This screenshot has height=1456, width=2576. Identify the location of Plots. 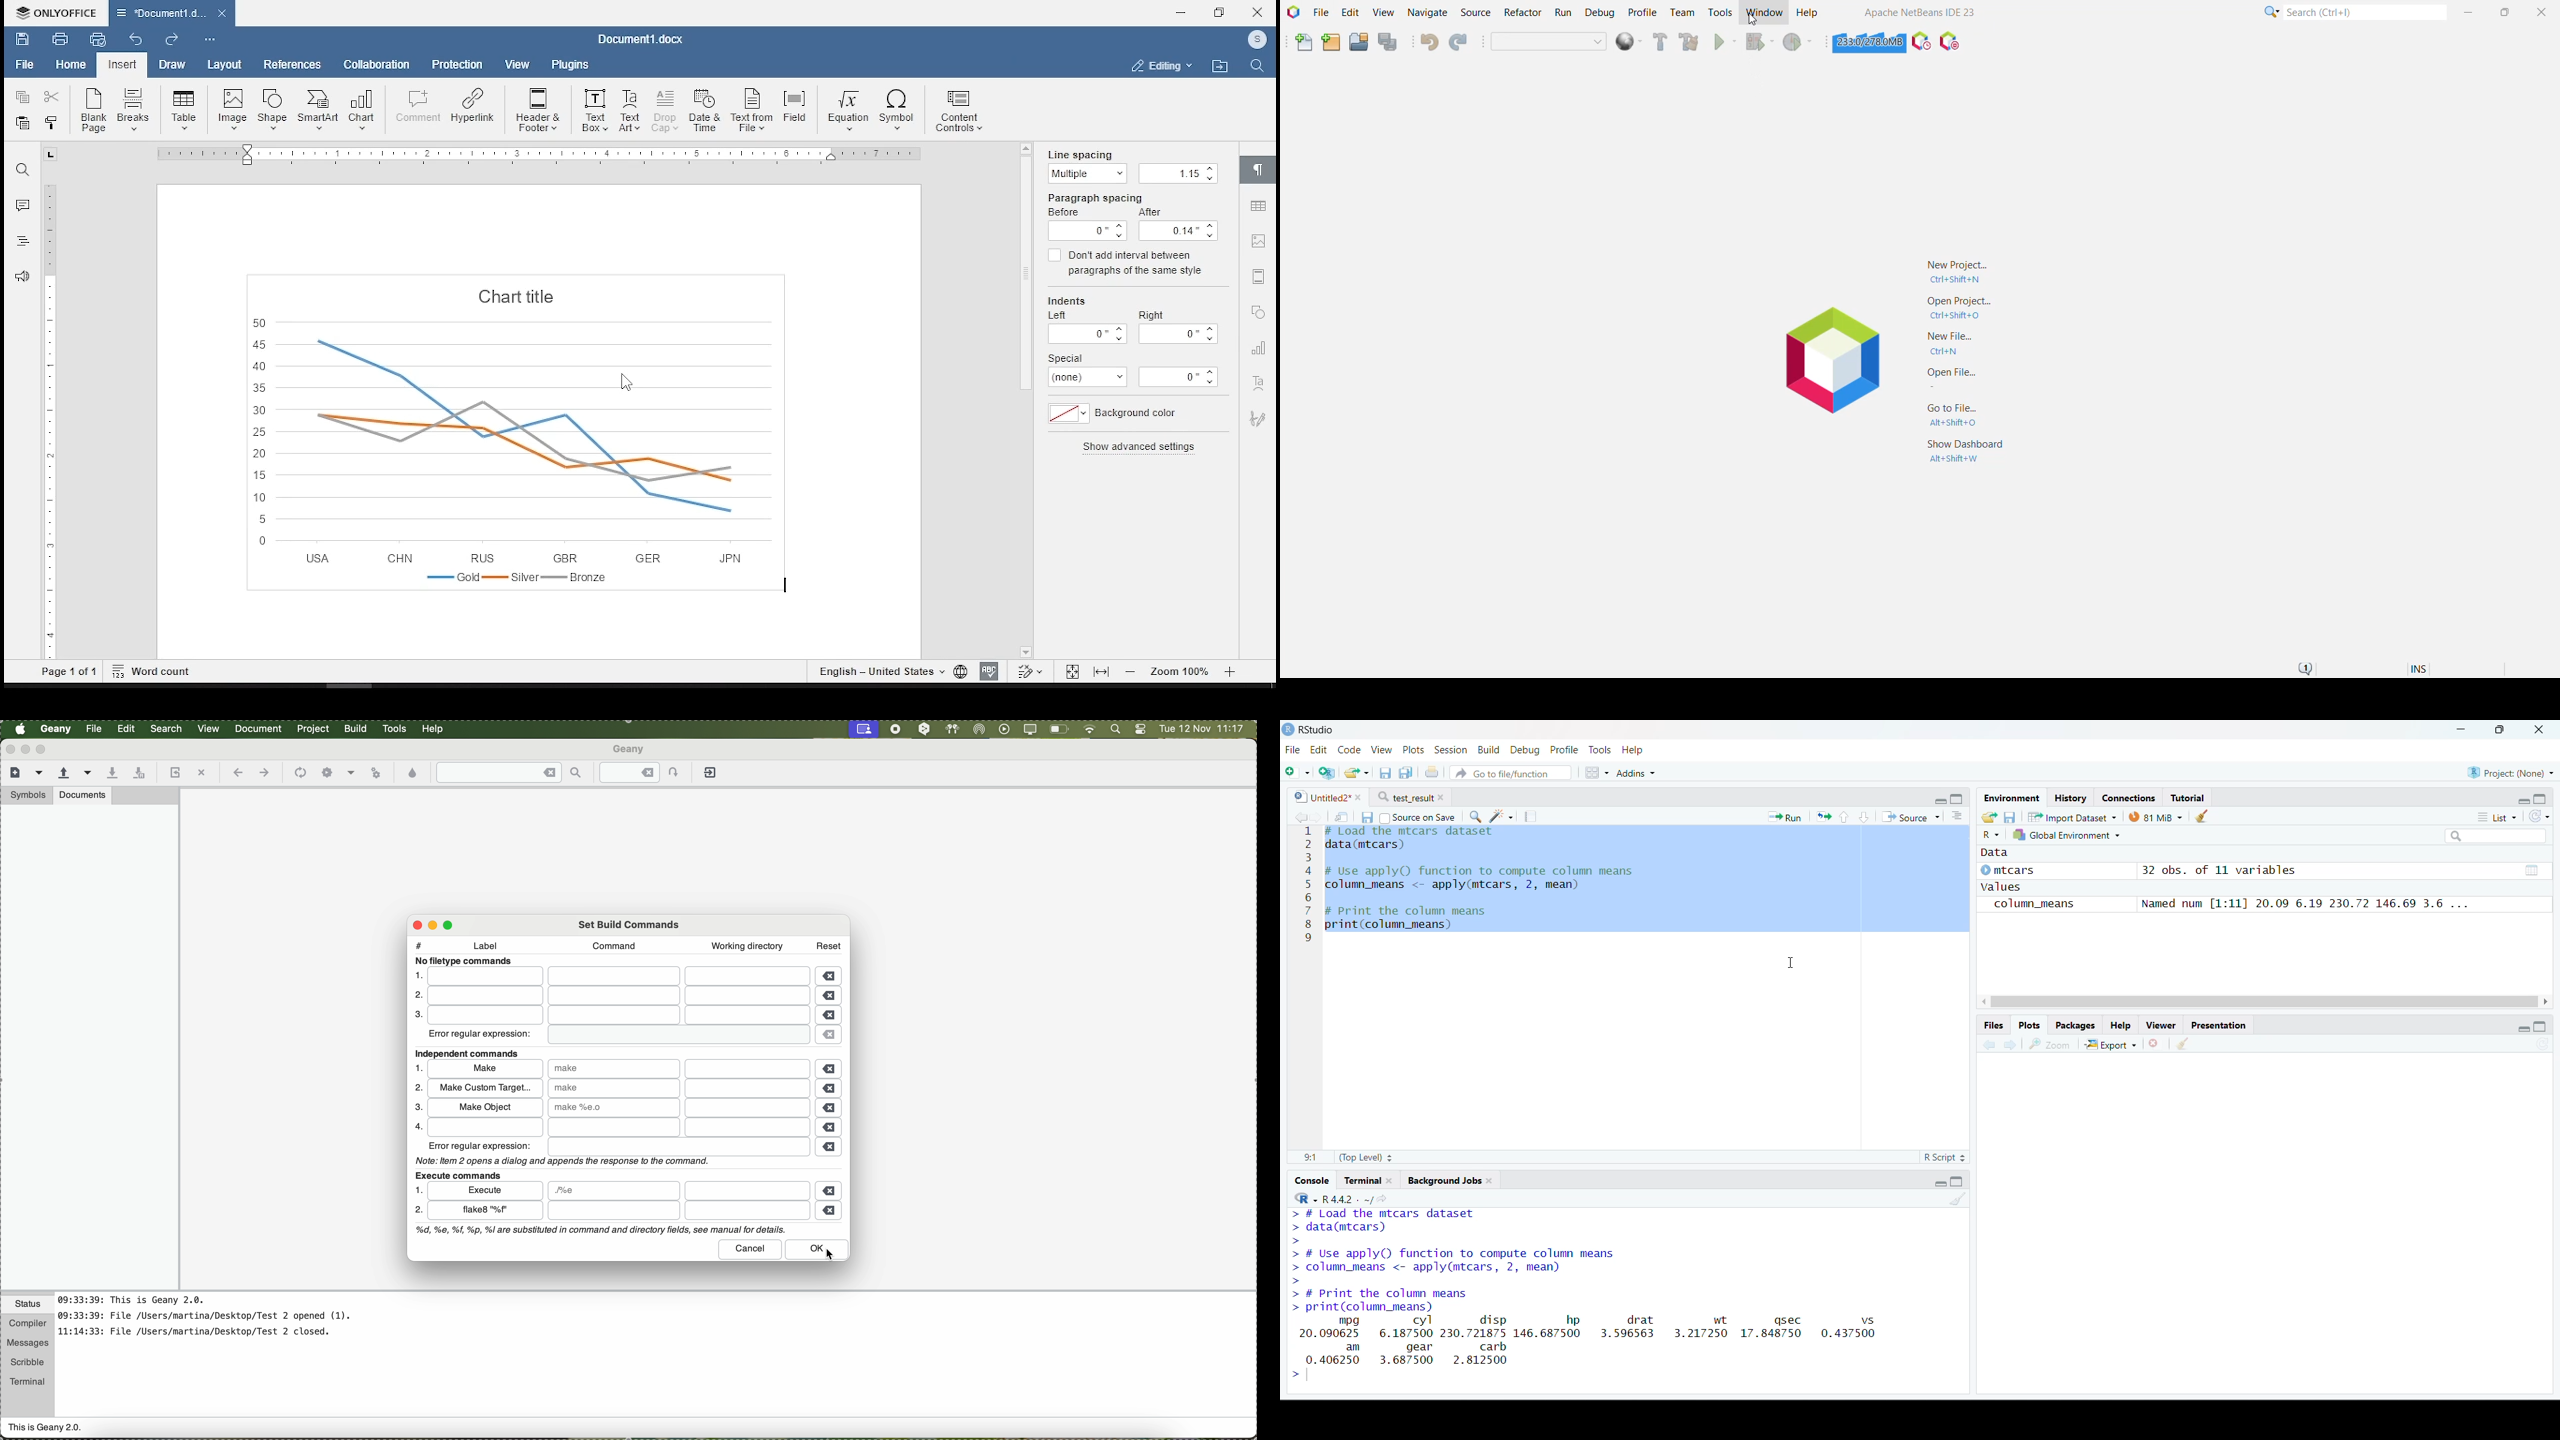
(1410, 749).